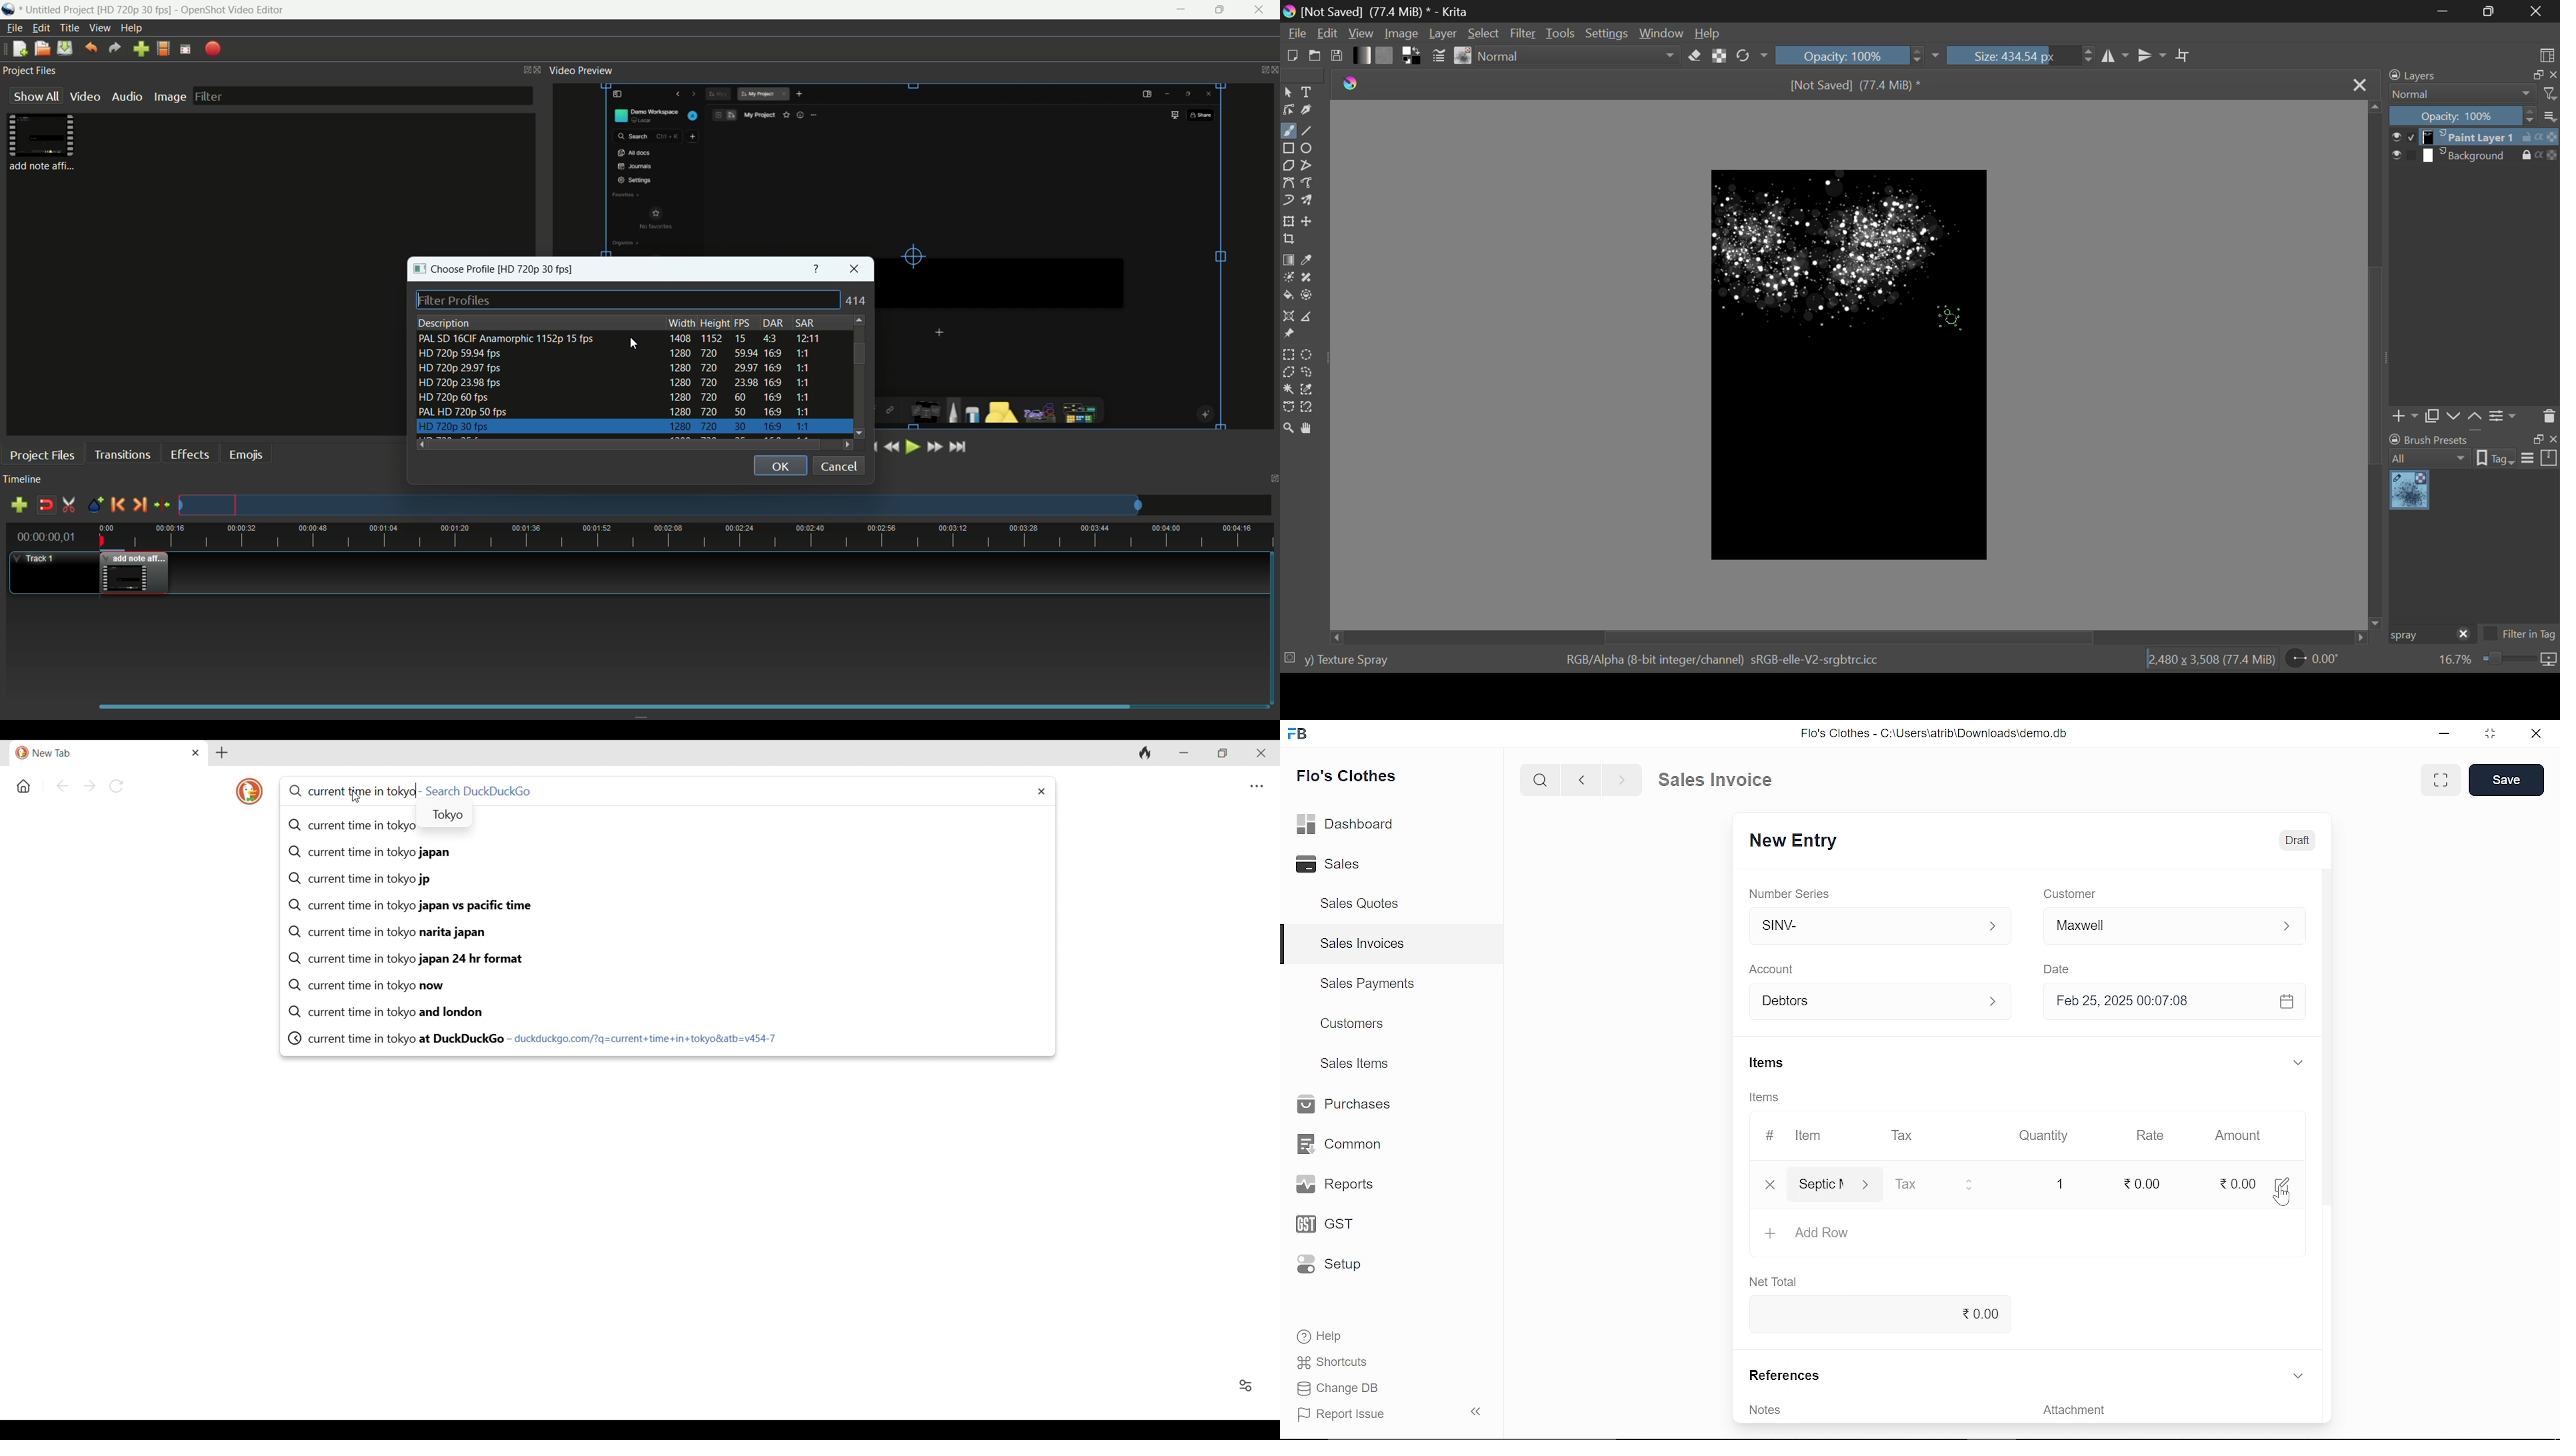  What do you see at coordinates (1288, 92) in the screenshot?
I see `Select` at bounding box center [1288, 92].